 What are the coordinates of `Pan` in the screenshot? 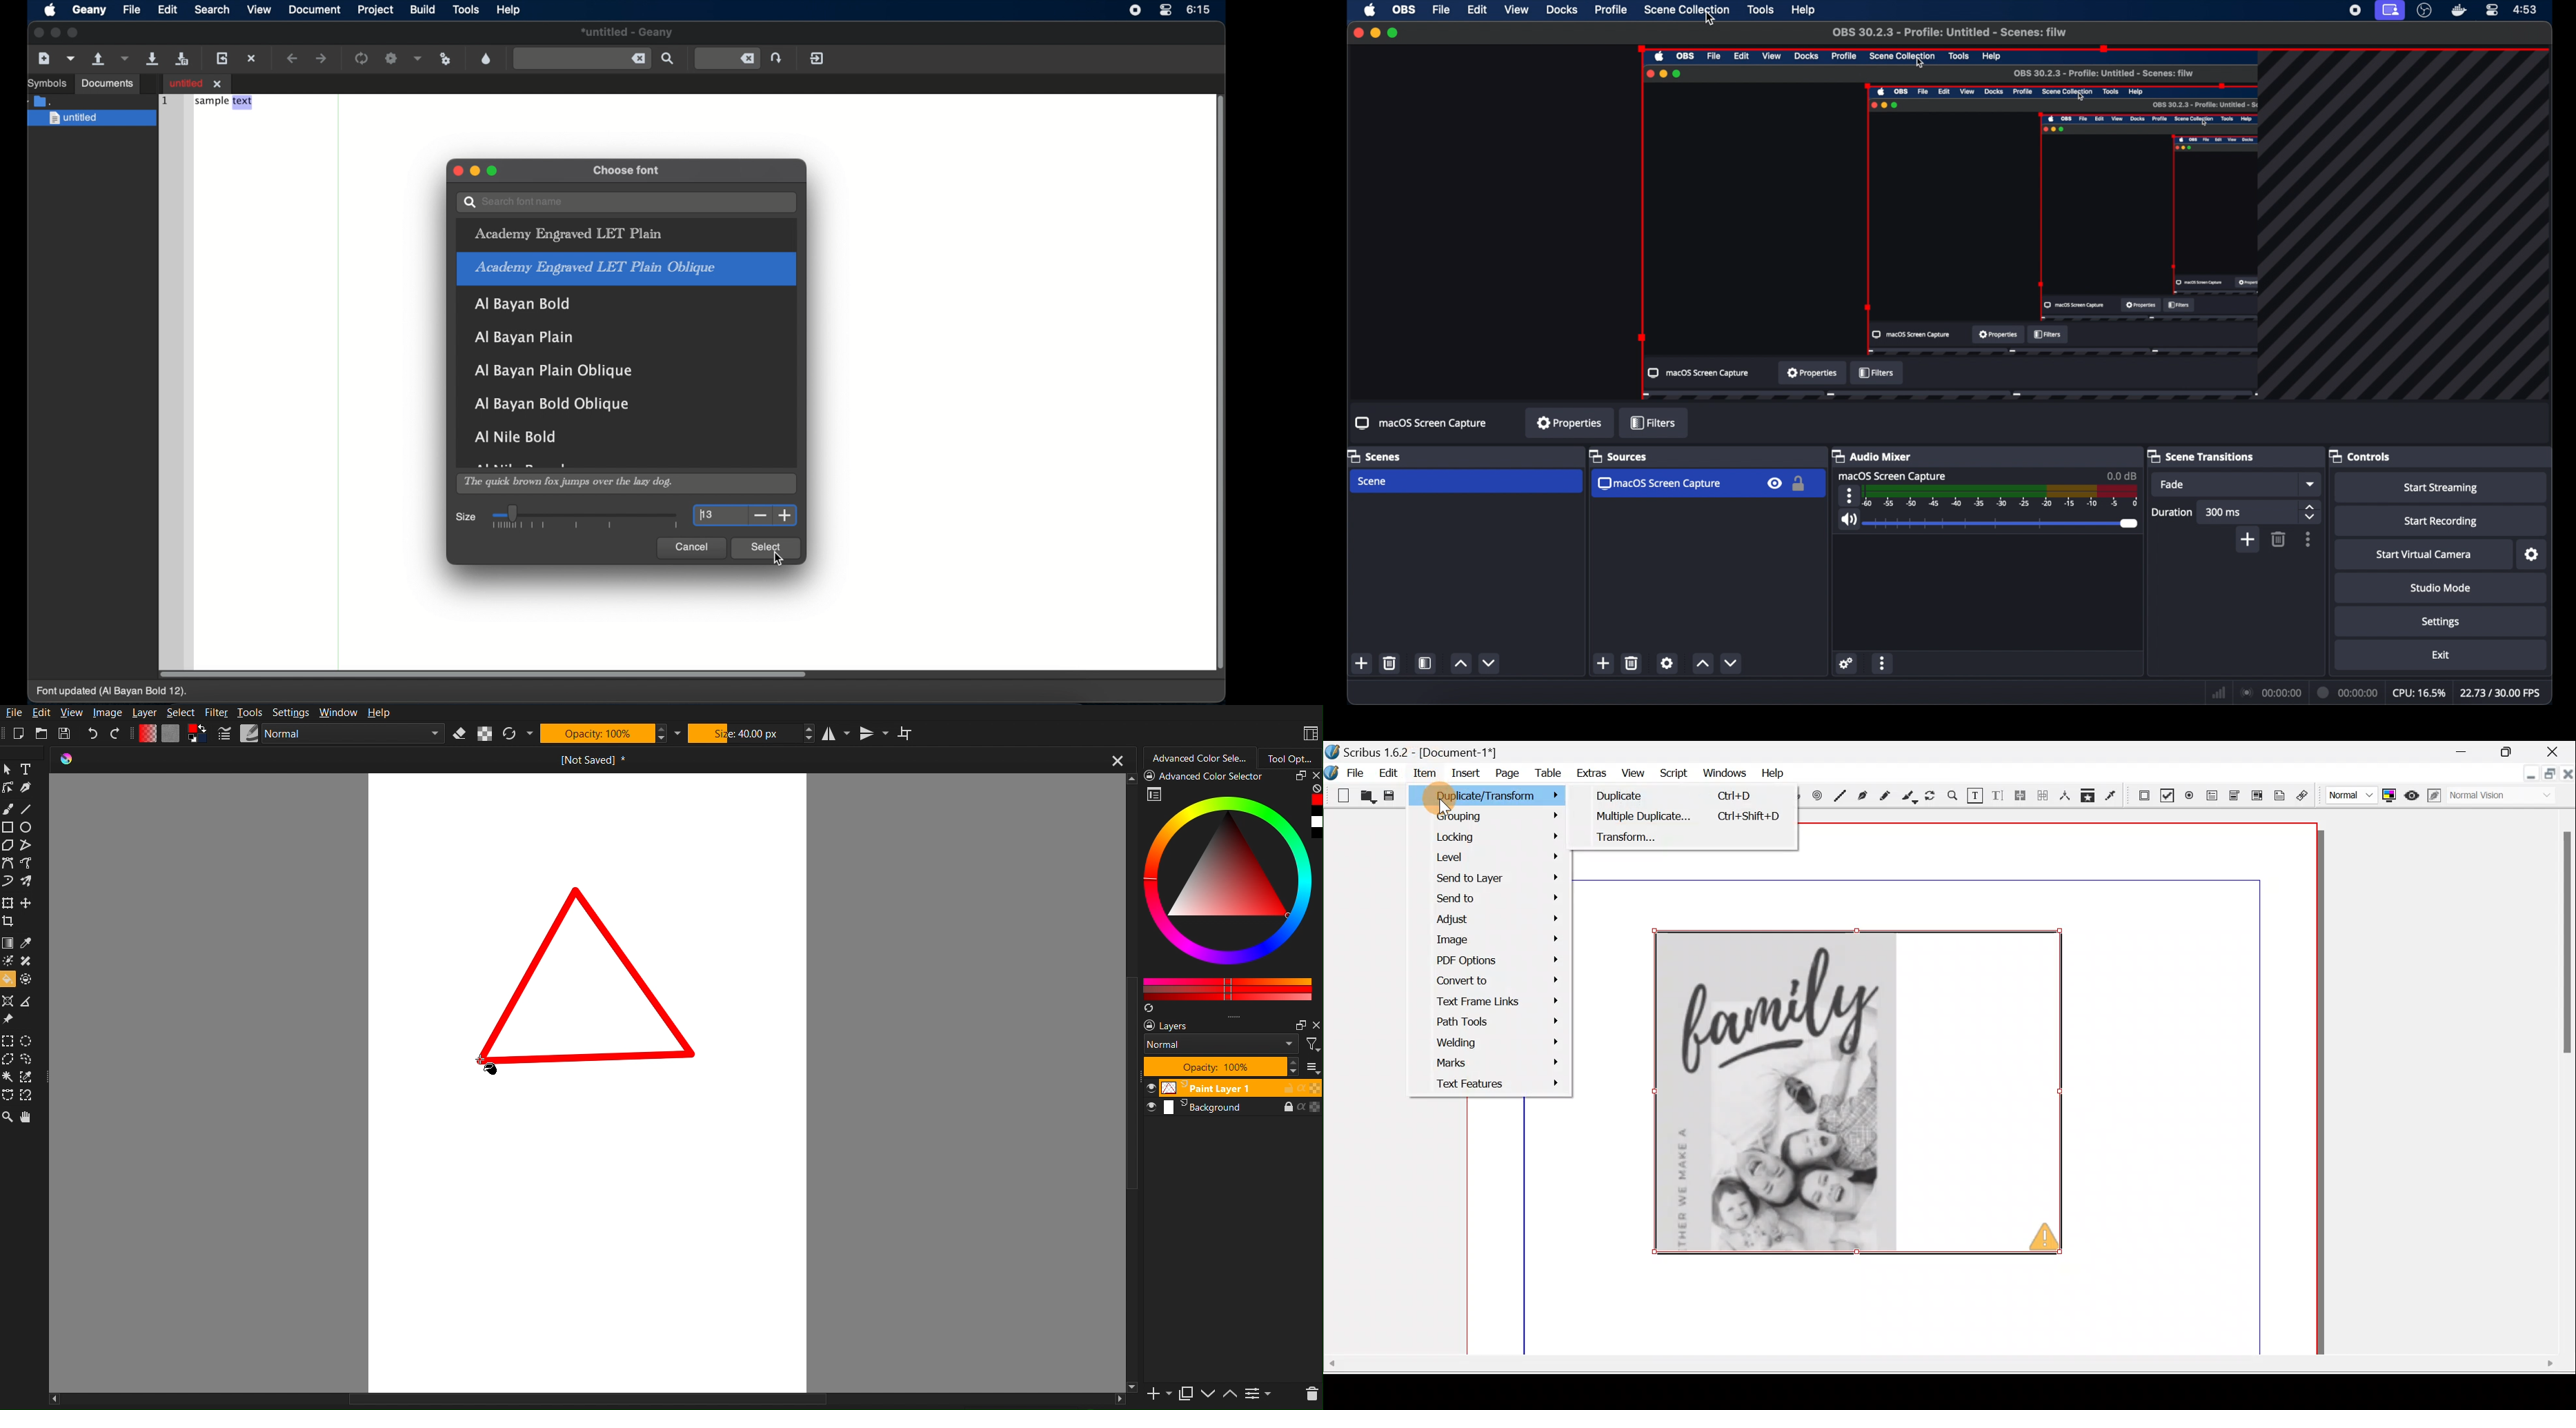 It's located at (29, 1118).